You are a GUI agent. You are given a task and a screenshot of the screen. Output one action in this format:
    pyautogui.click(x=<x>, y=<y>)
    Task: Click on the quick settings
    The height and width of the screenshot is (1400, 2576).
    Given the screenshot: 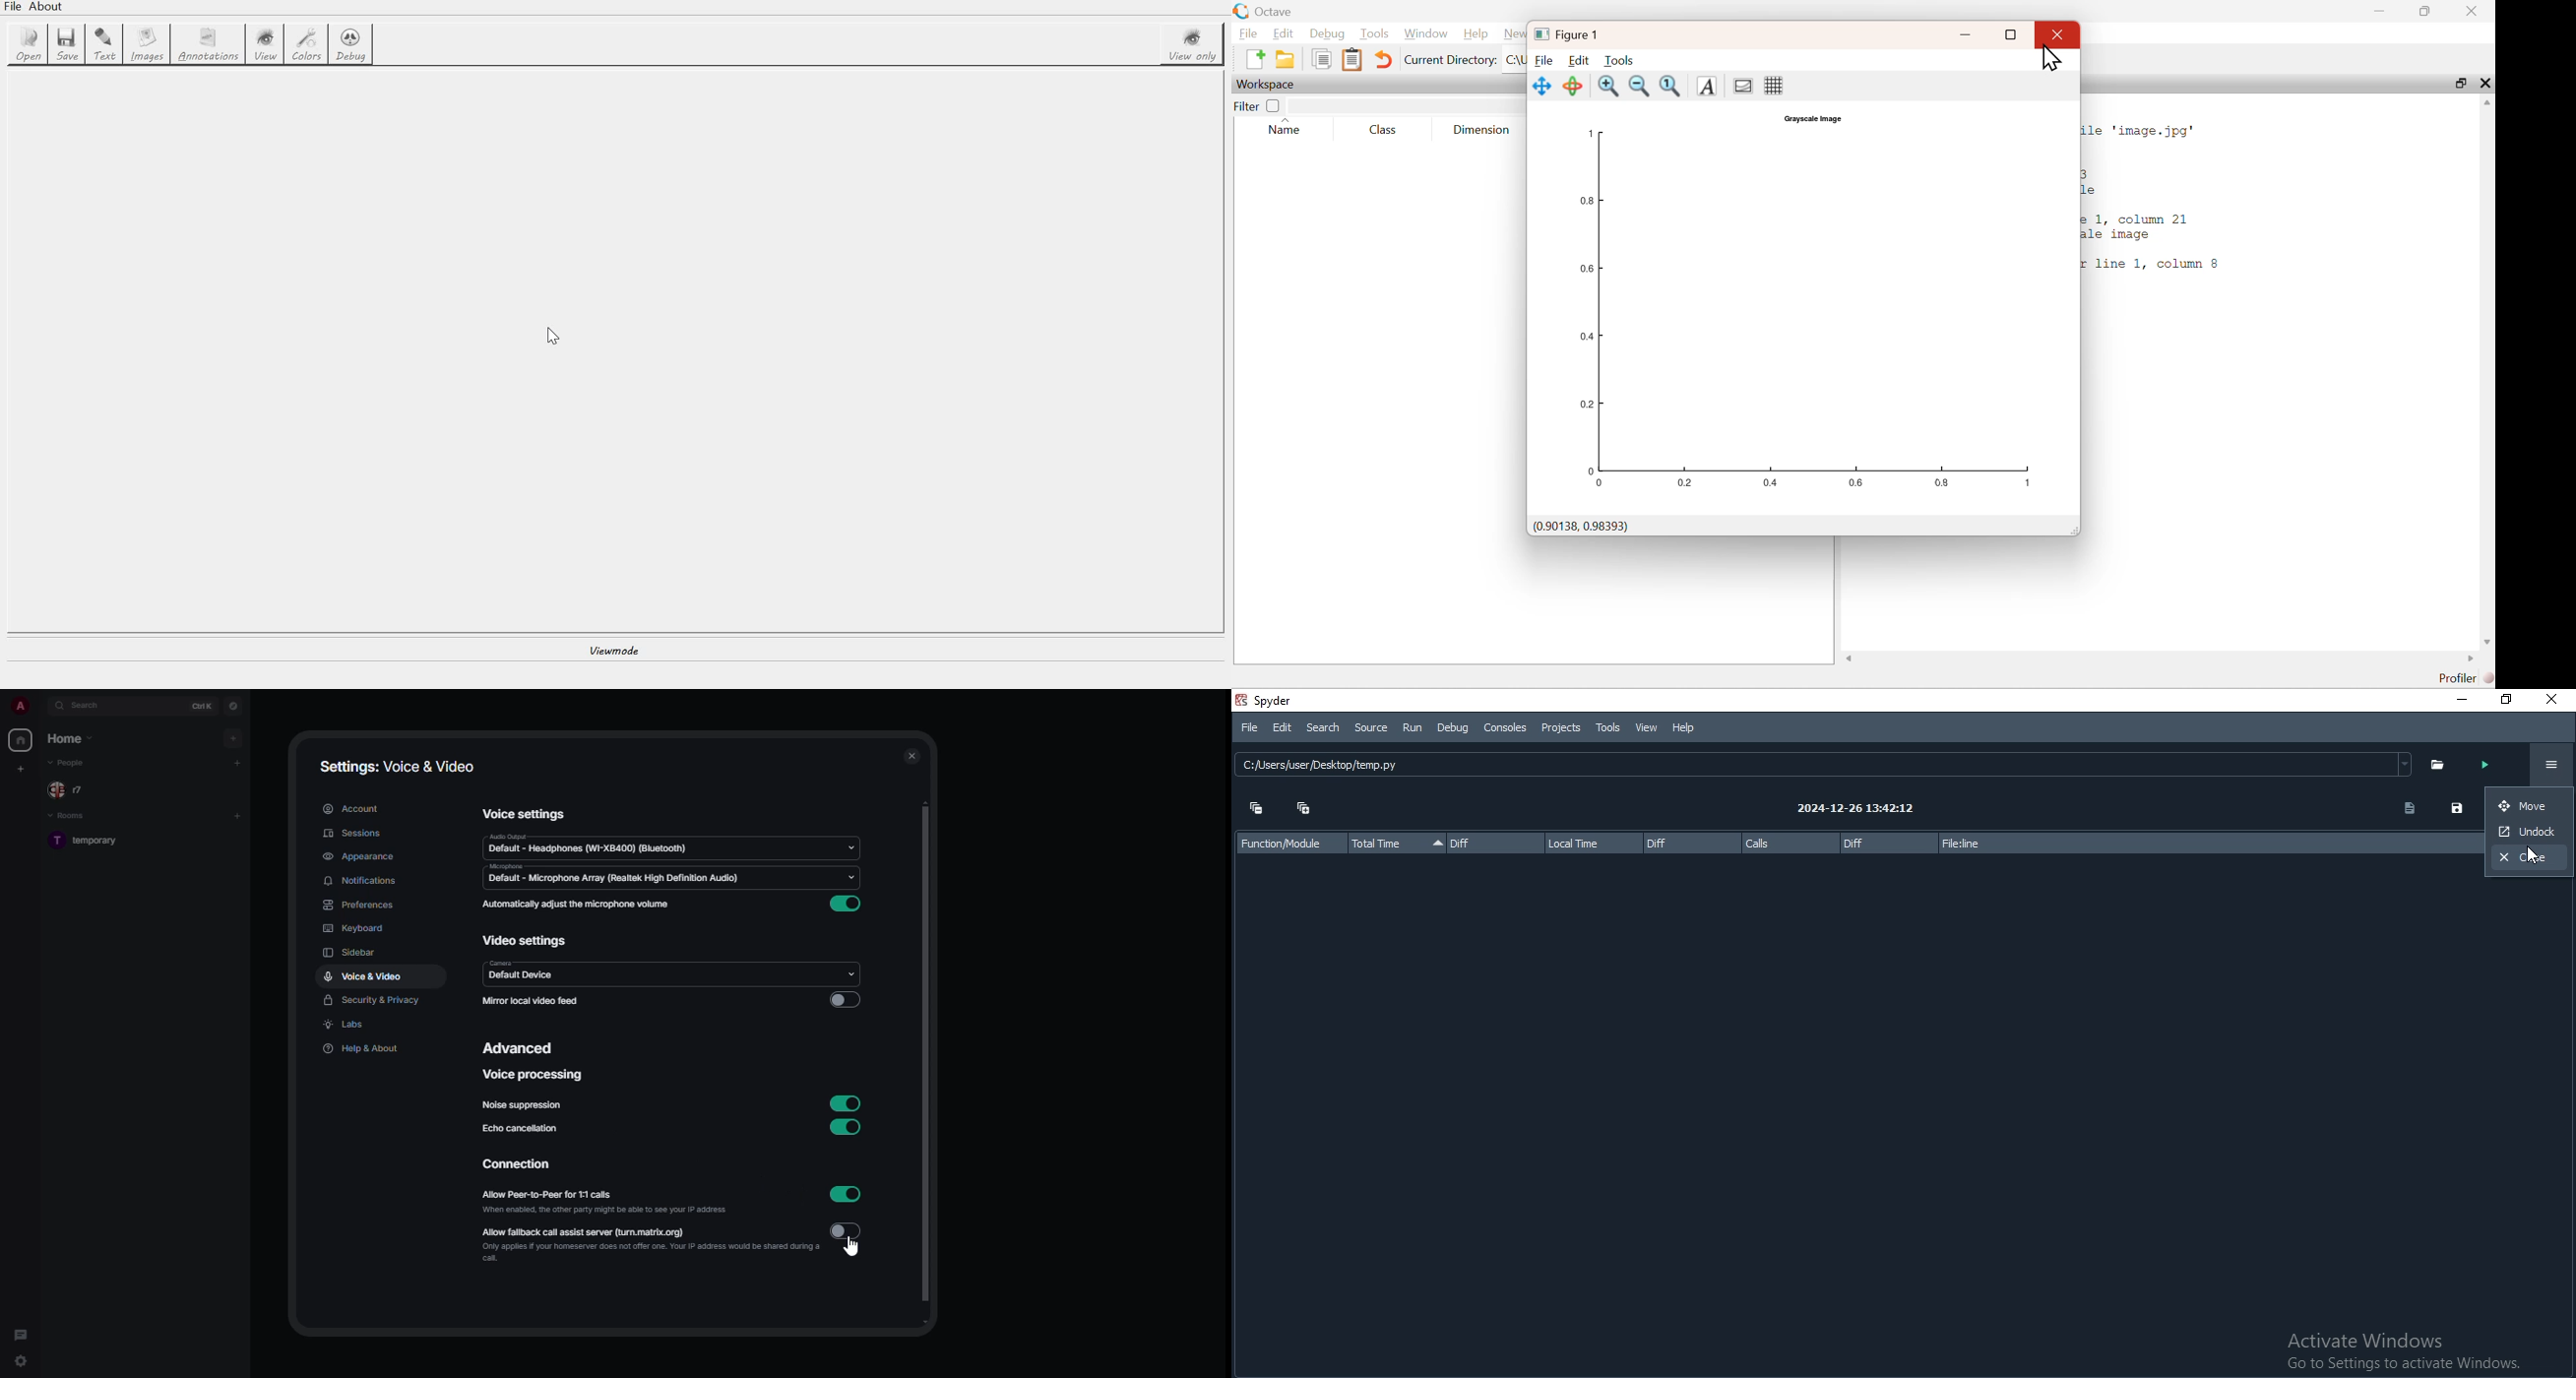 What is the action you would take?
    pyautogui.click(x=21, y=1361)
    